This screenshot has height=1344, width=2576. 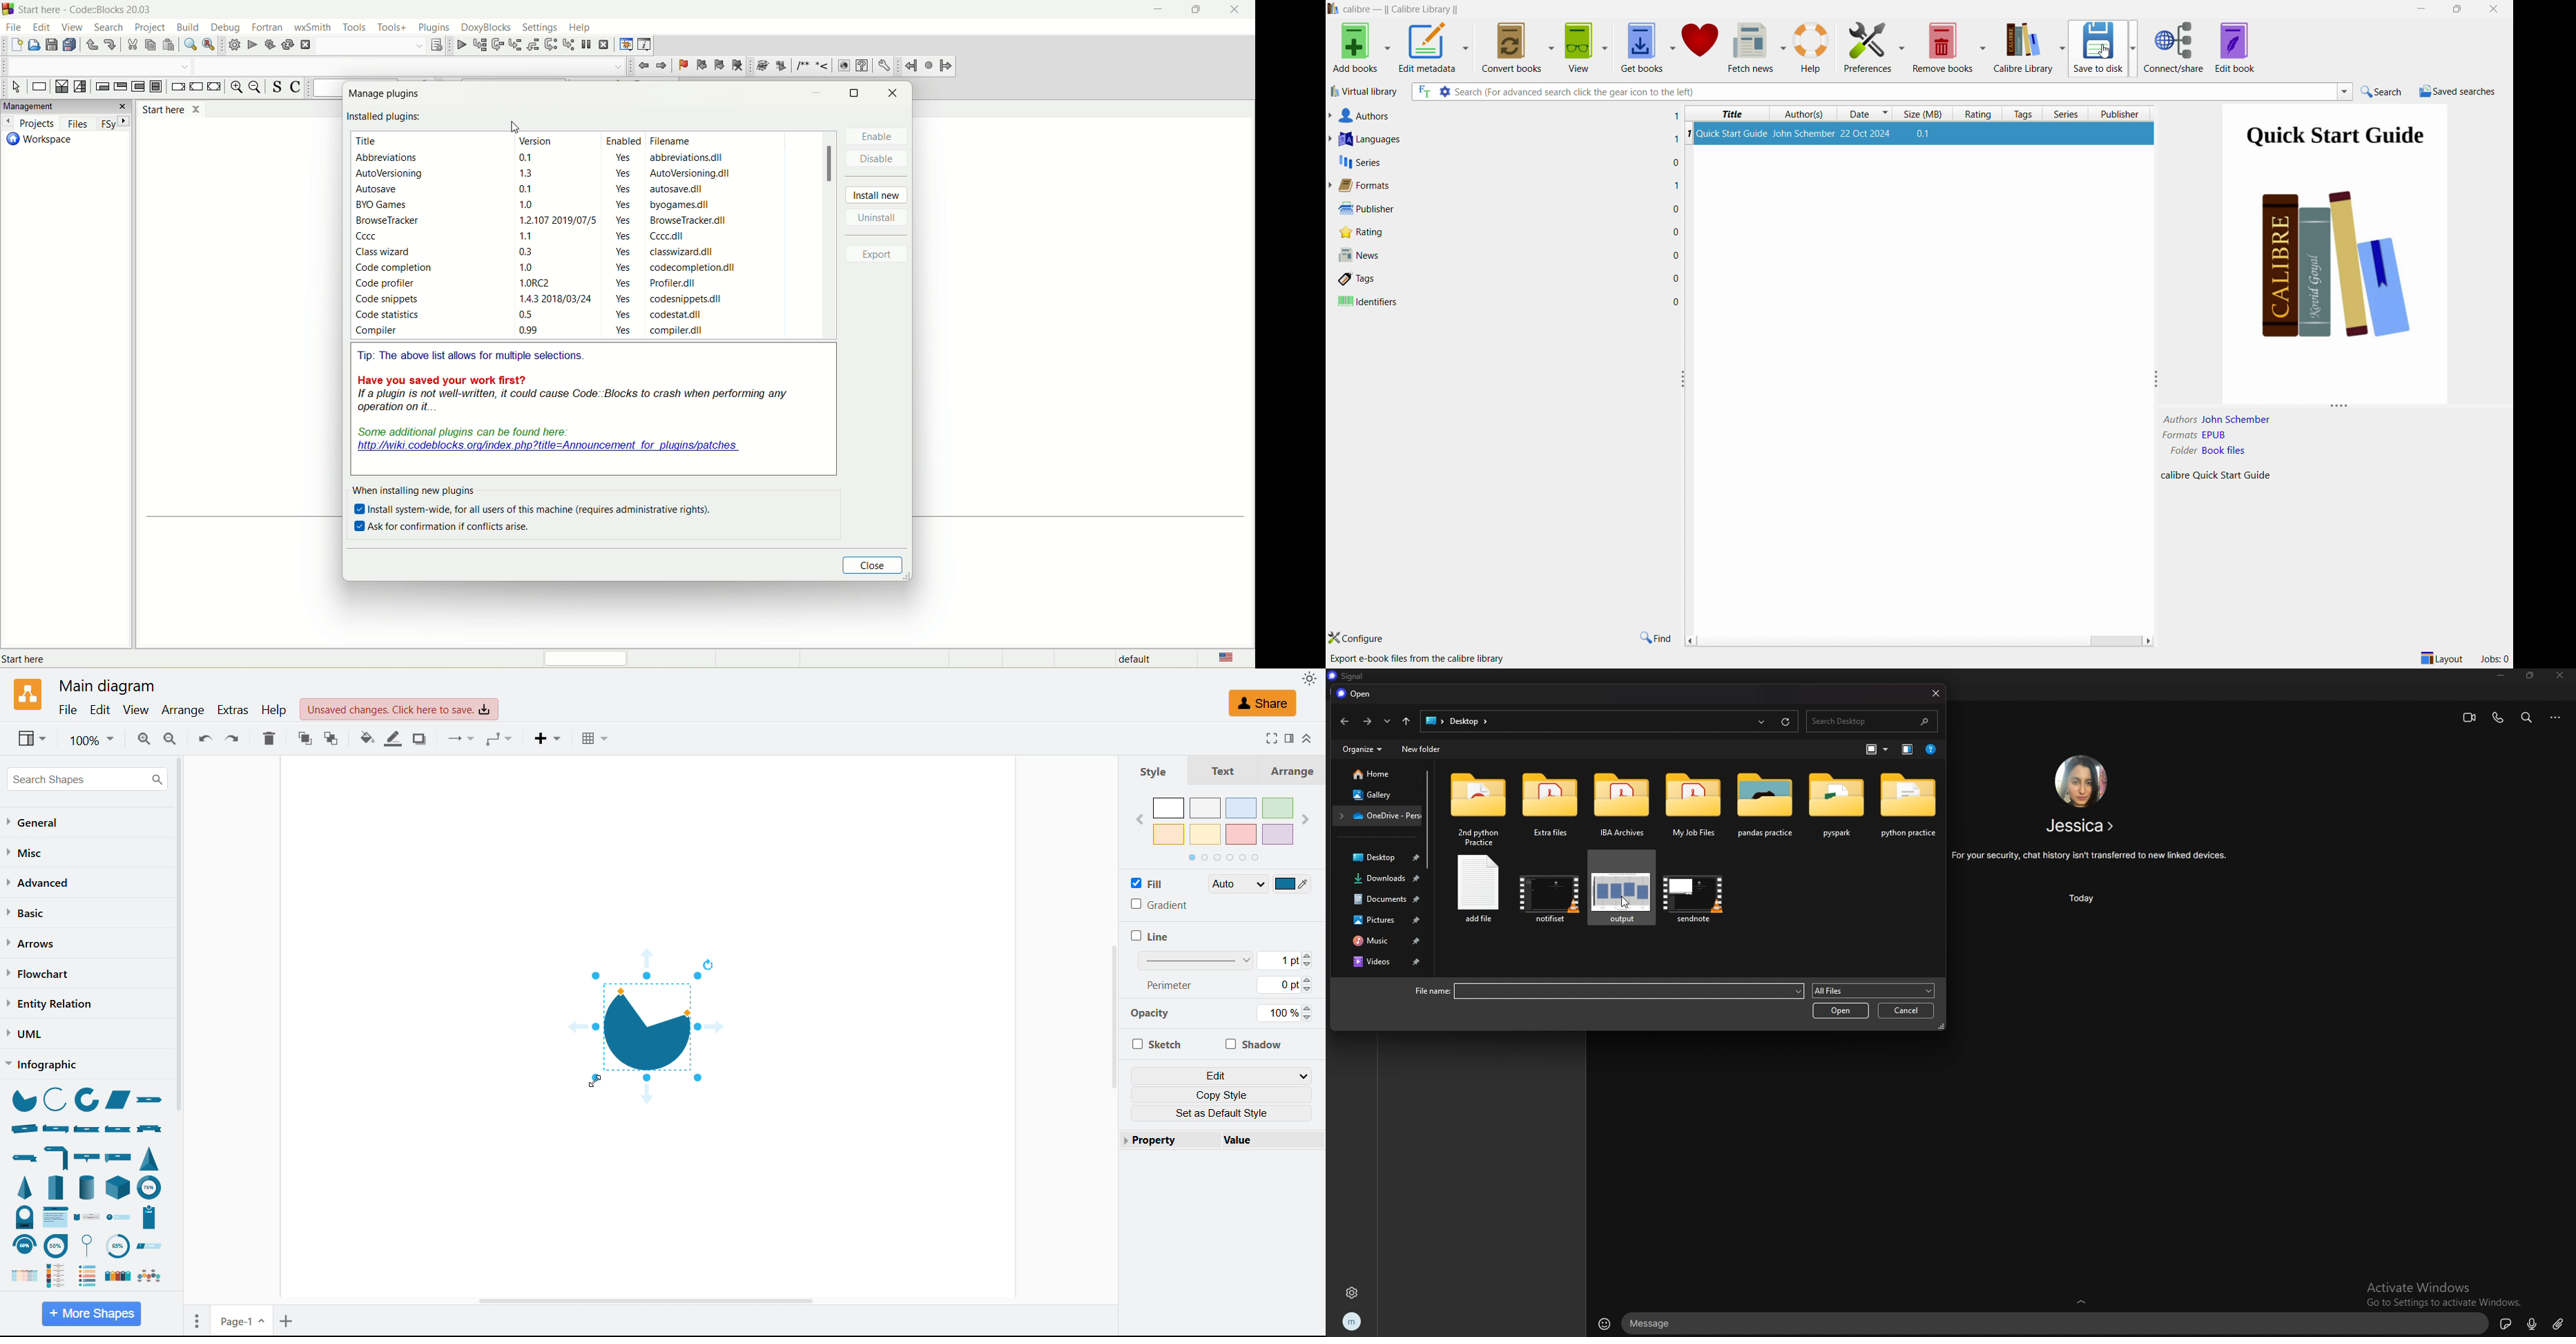 What do you see at coordinates (1675, 254) in the screenshot?
I see `0` at bounding box center [1675, 254].